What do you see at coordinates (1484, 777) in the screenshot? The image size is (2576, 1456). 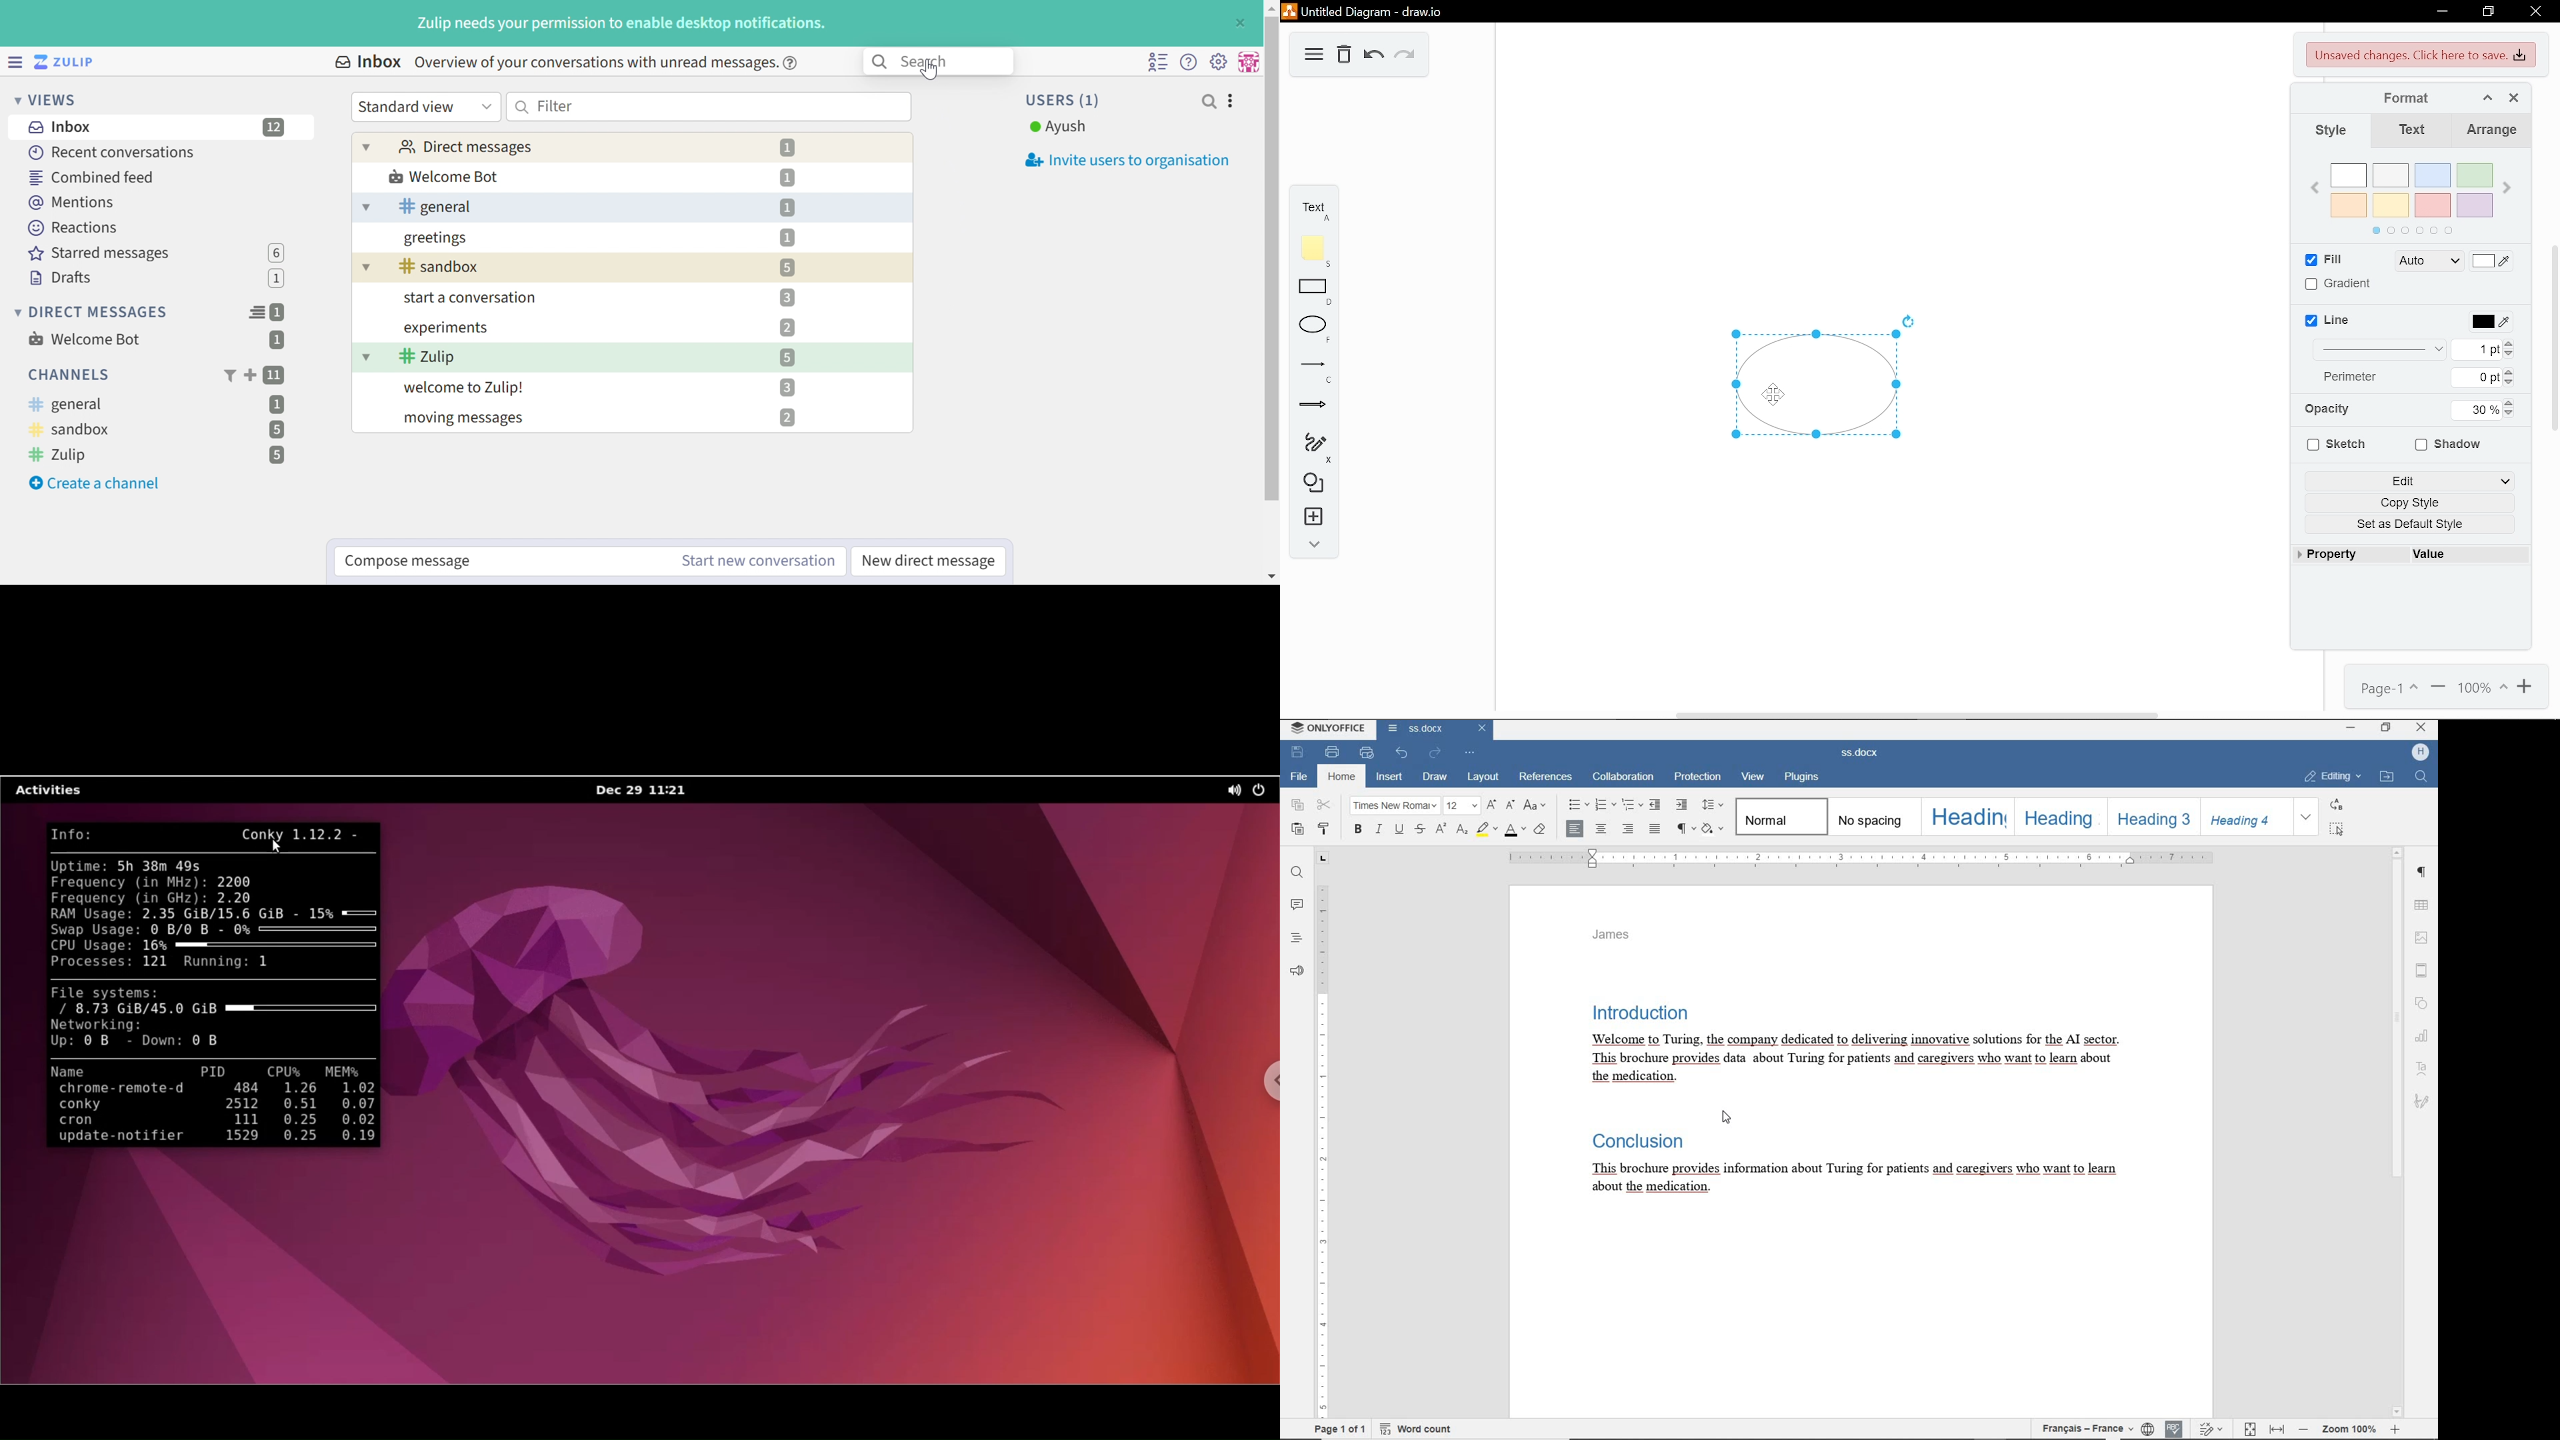 I see `LAYOUT` at bounding box center [1484, 777].